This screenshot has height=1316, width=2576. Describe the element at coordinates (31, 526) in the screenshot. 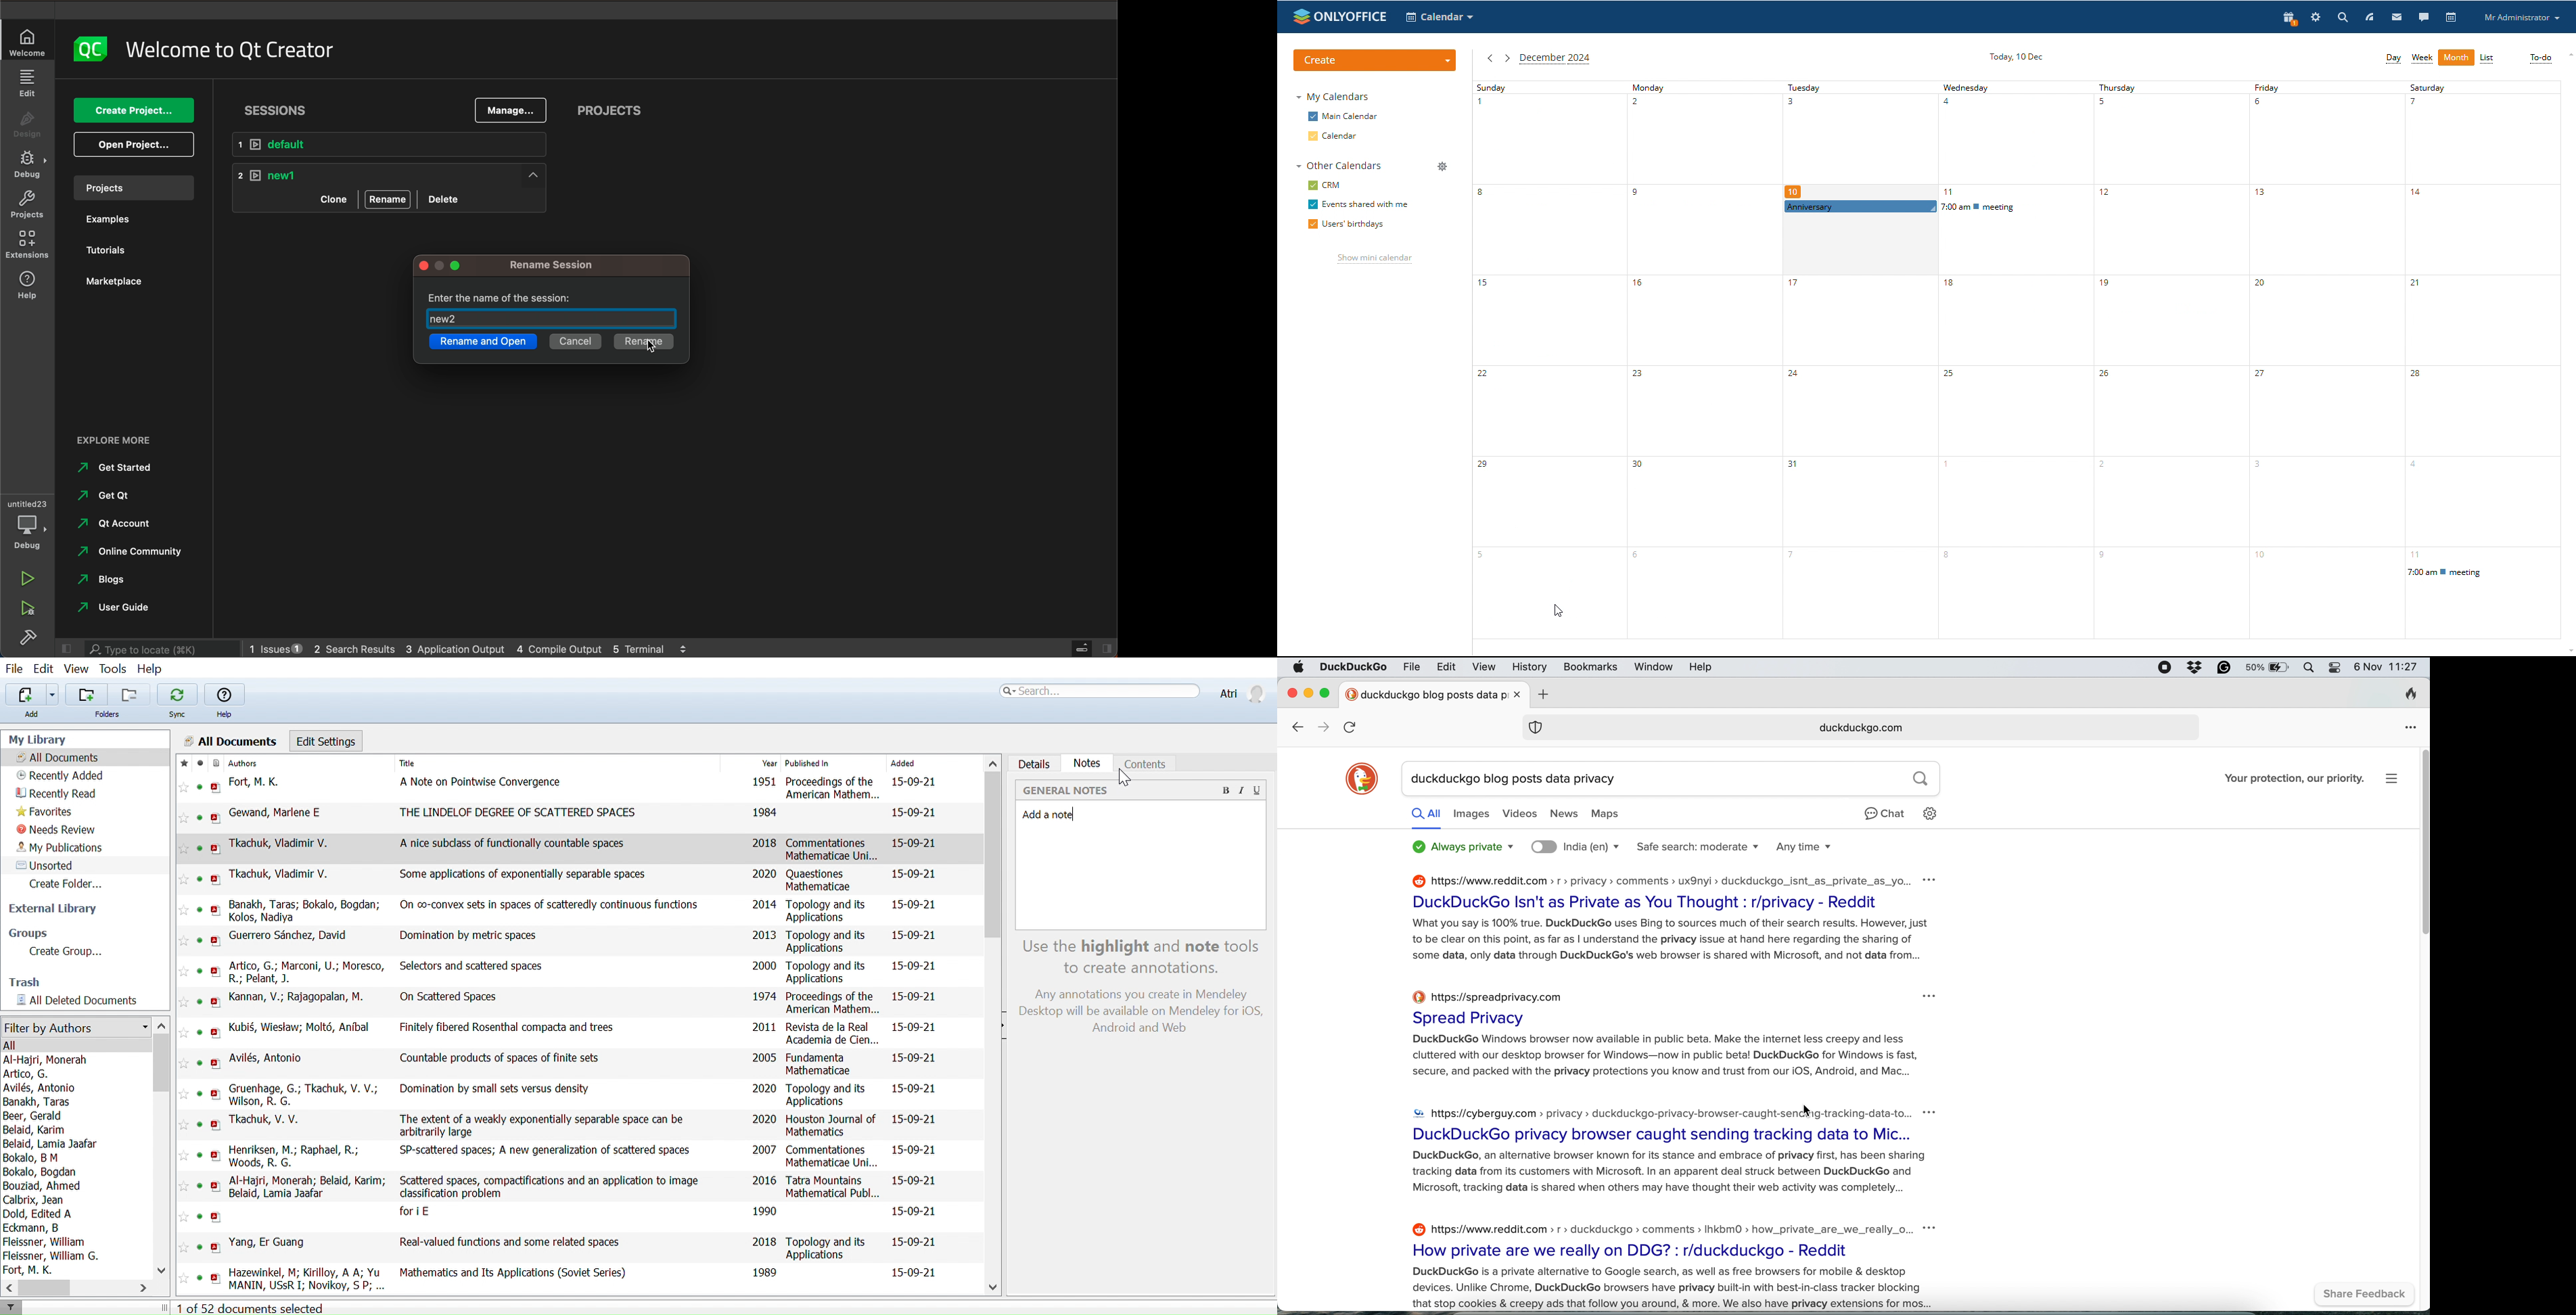

I see `debug` at that location.